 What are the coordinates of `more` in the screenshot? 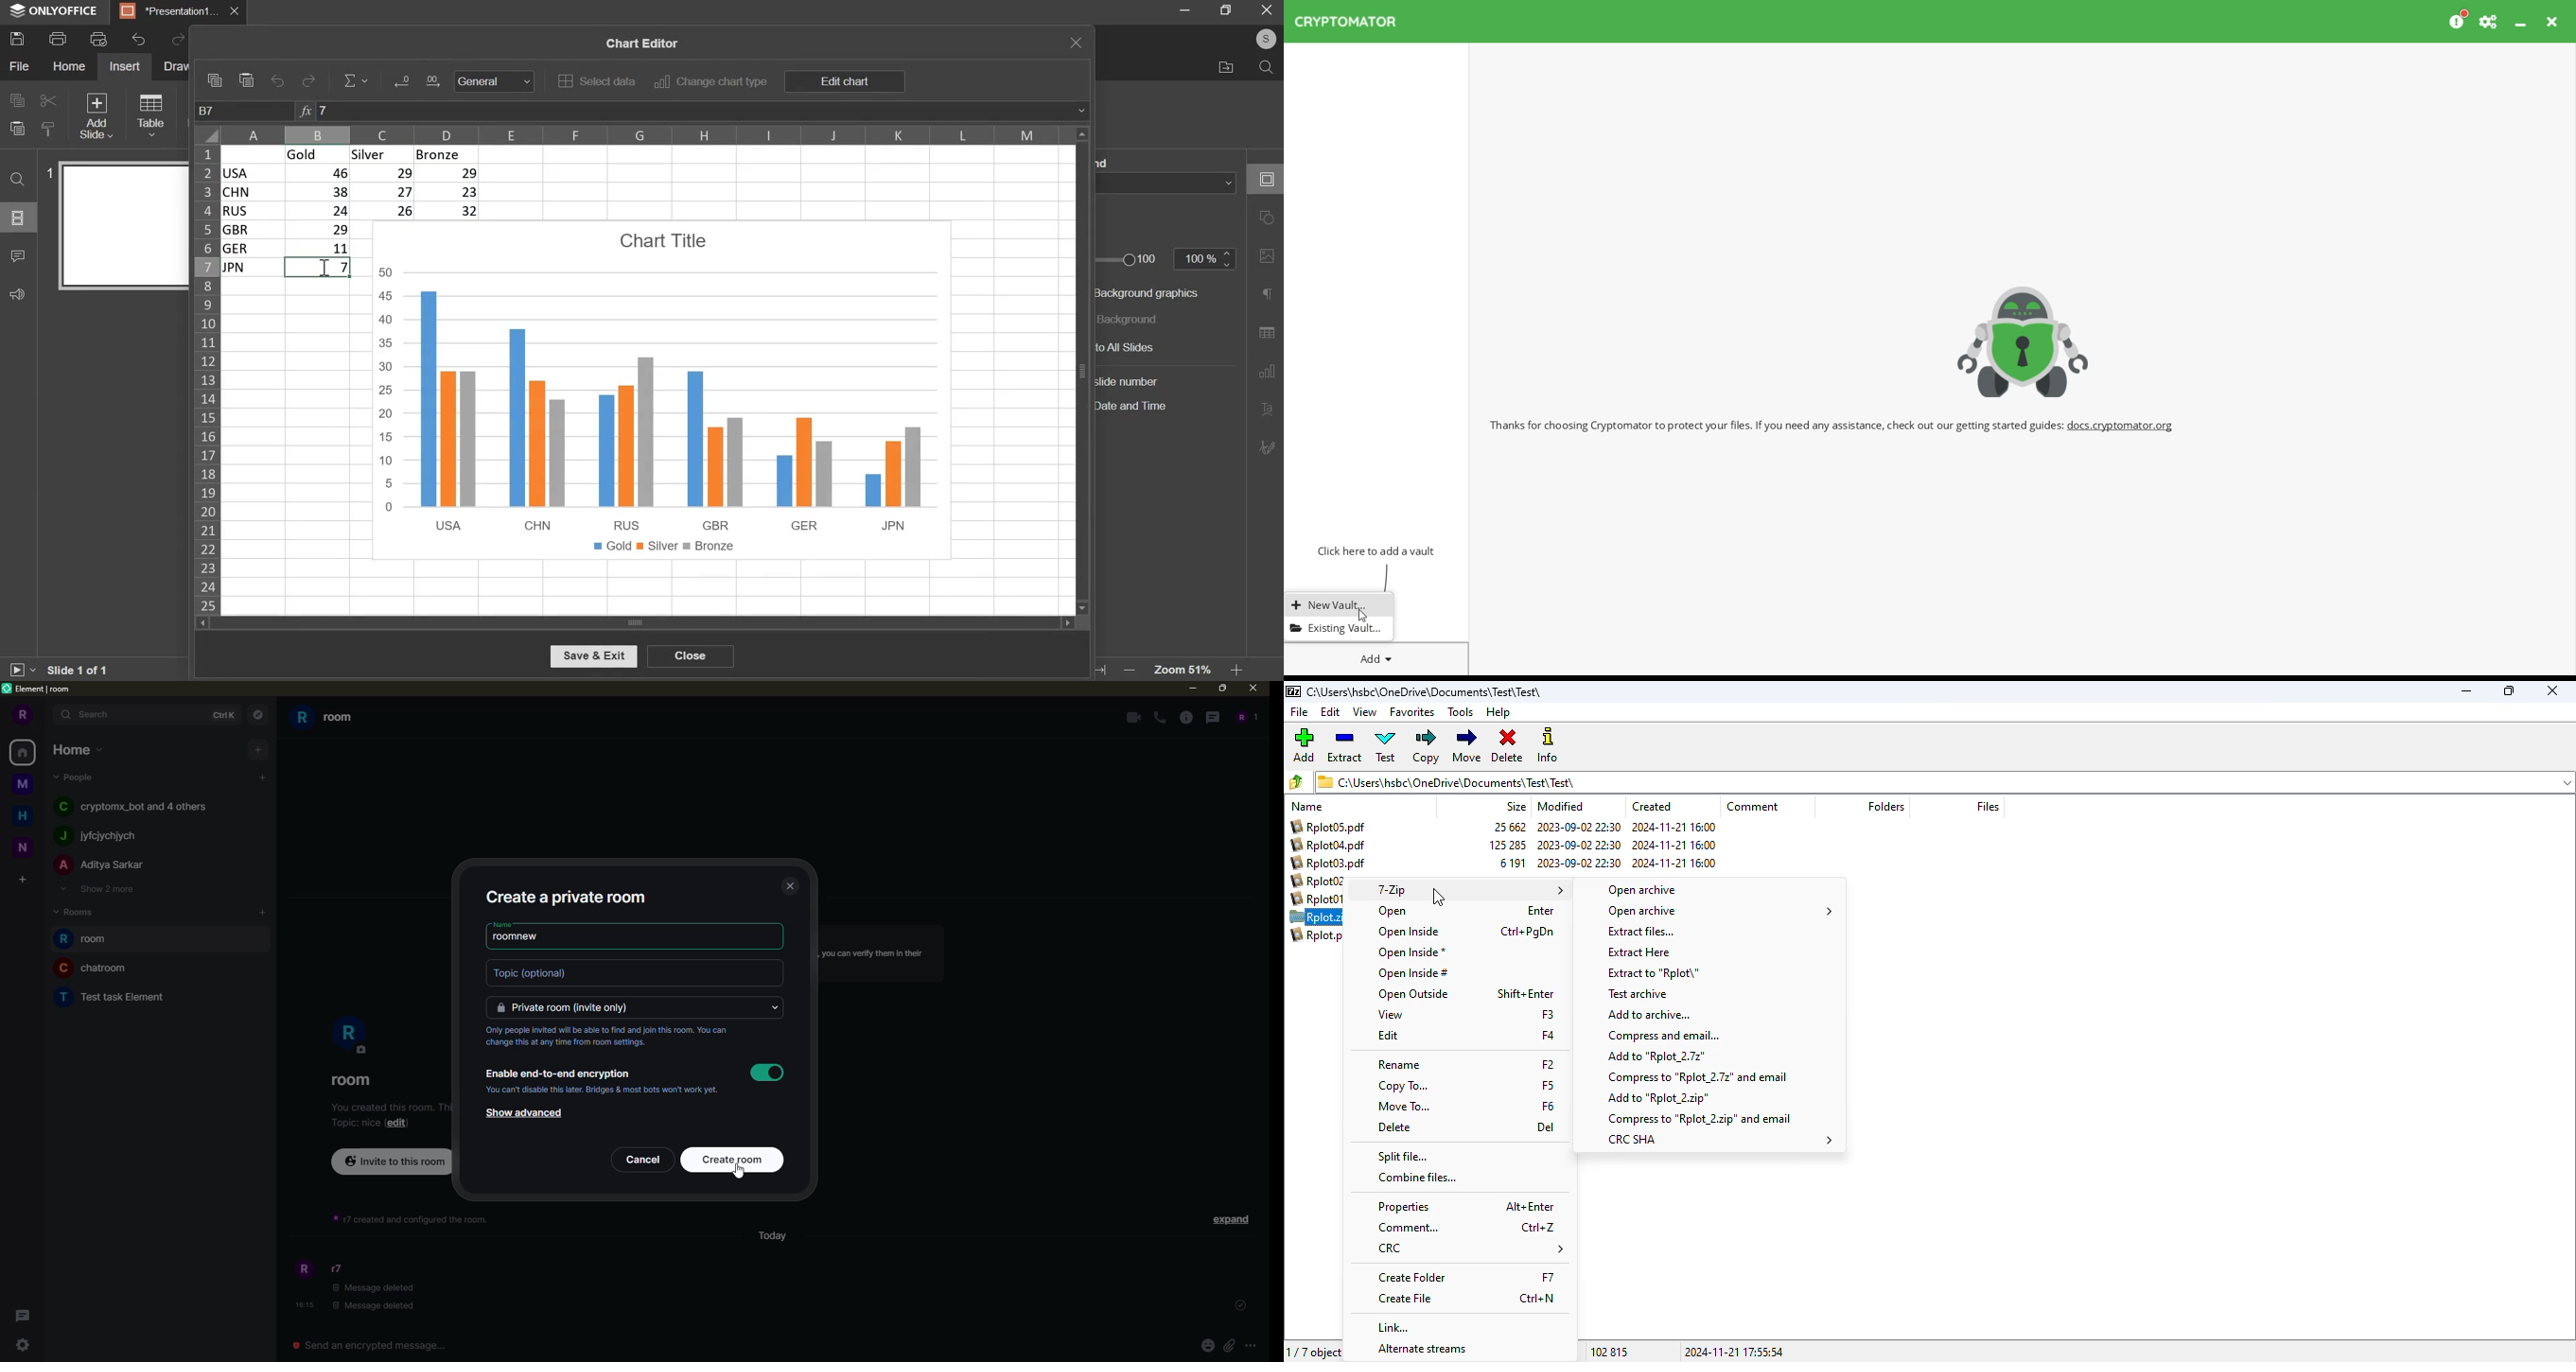 It's located at (1254, 1347).